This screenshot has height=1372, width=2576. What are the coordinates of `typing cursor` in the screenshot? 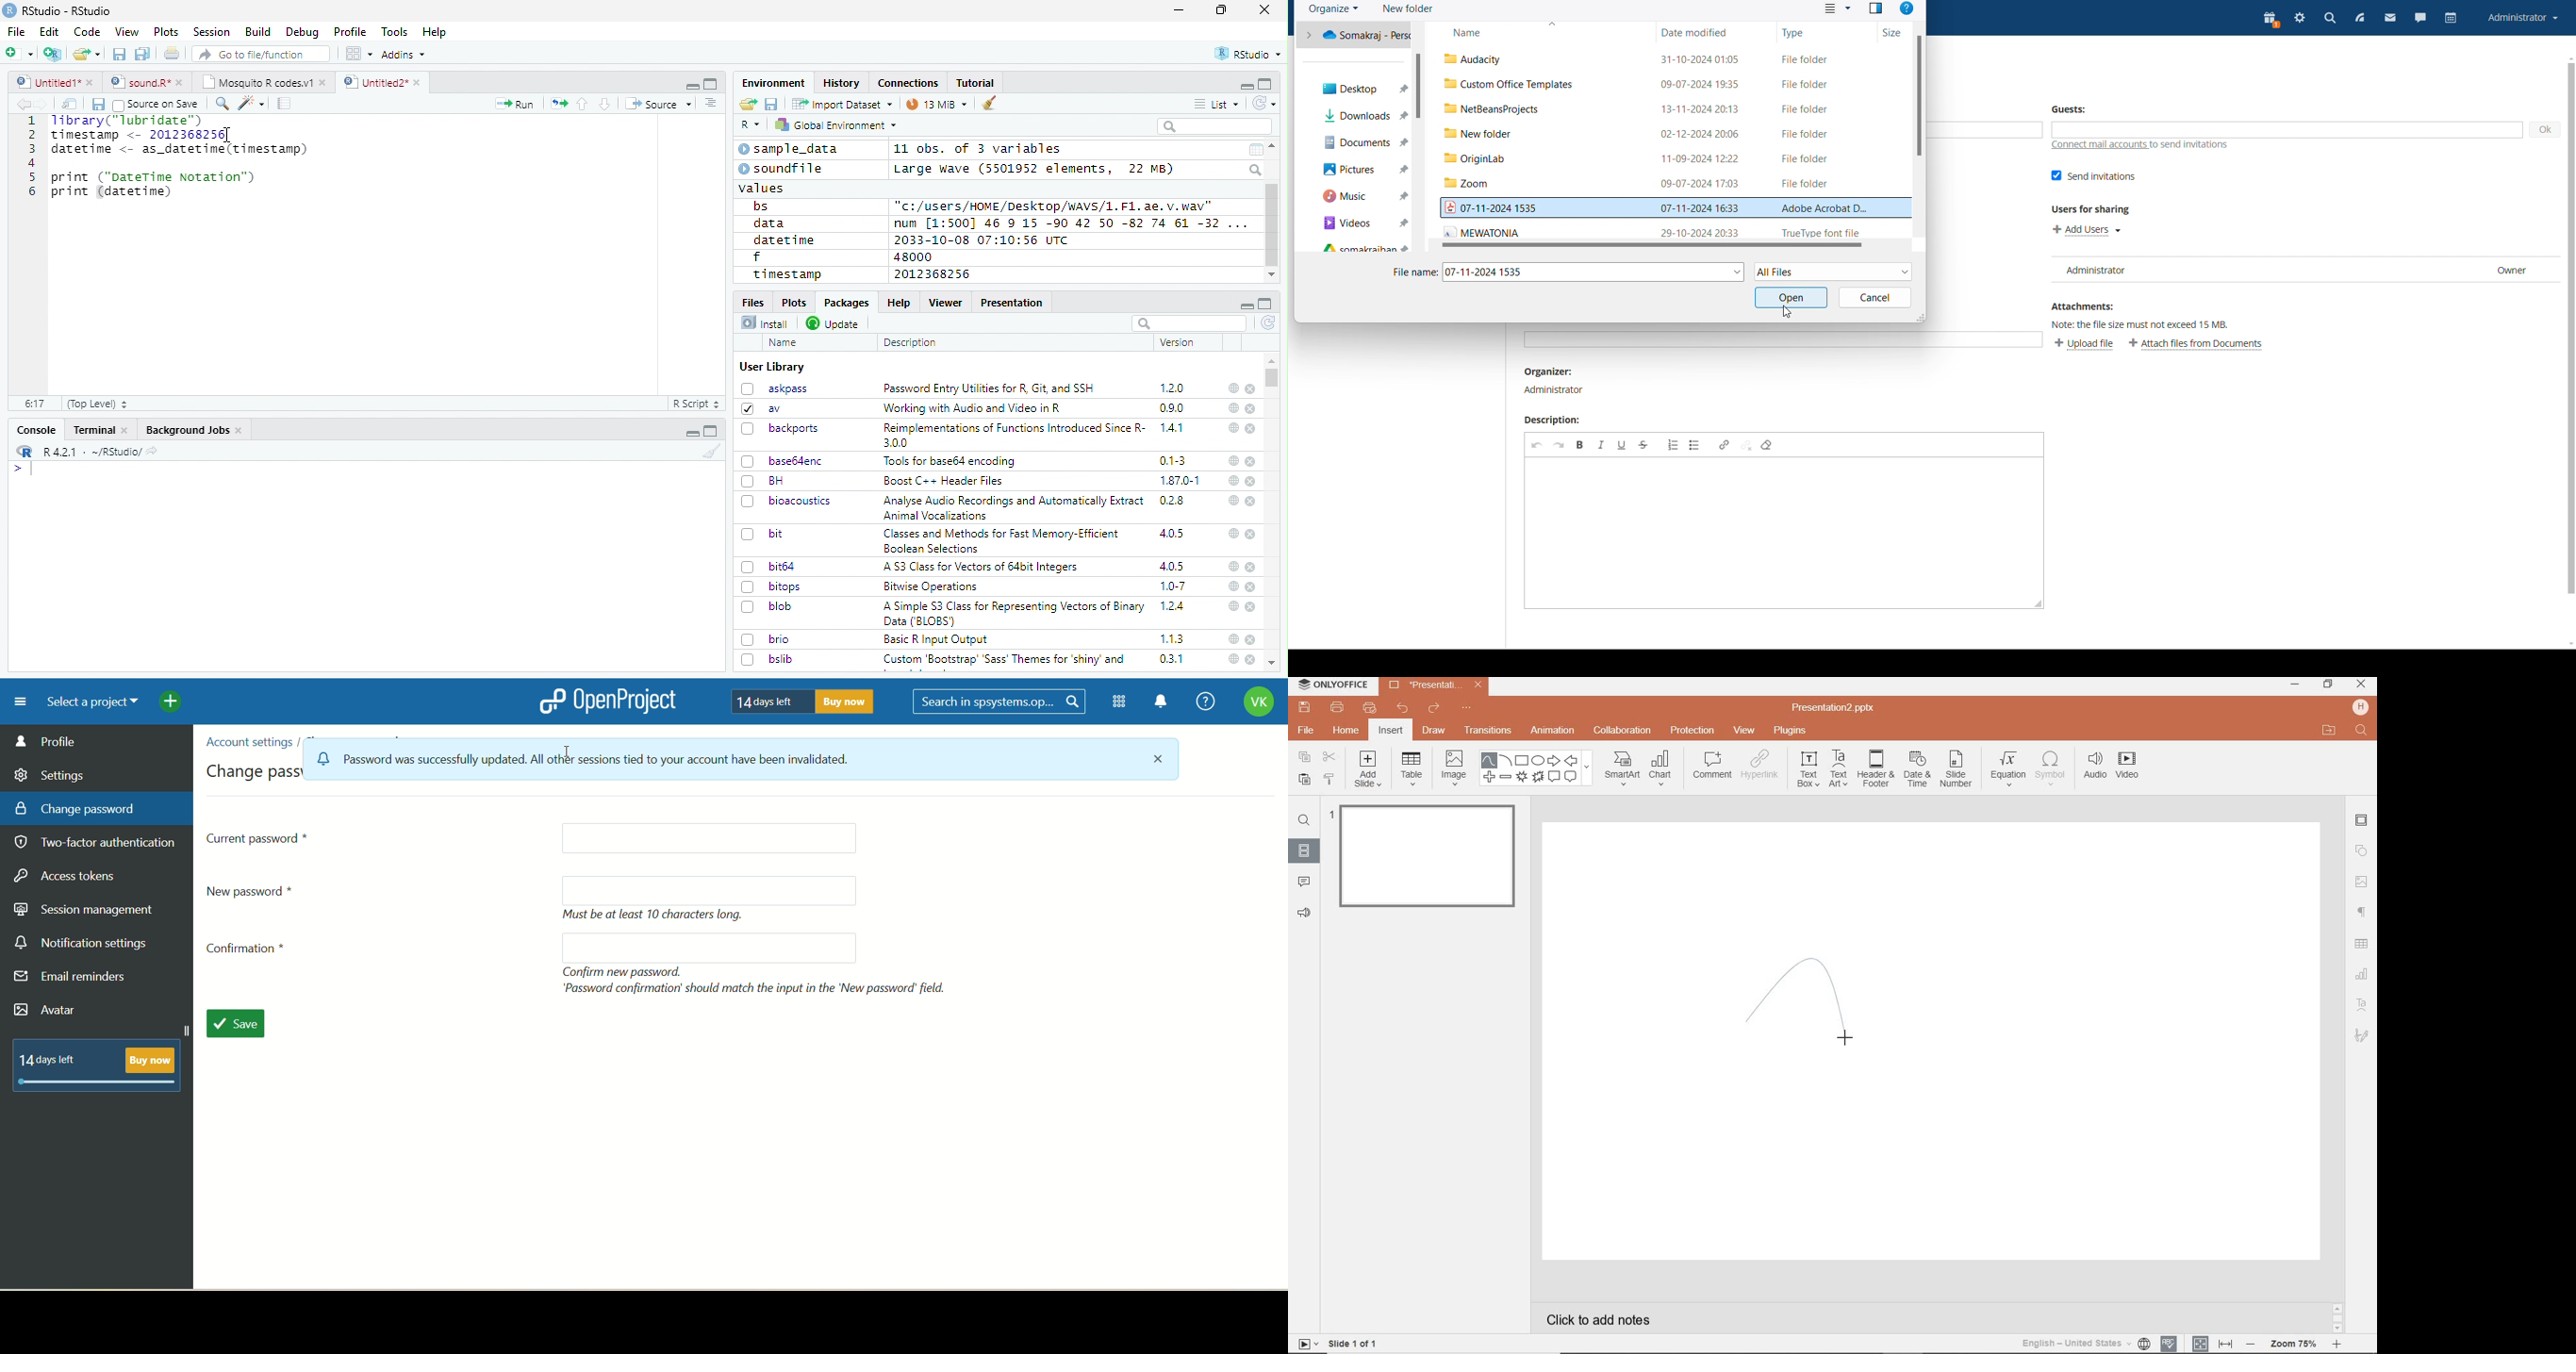 It's located at (23, 469).